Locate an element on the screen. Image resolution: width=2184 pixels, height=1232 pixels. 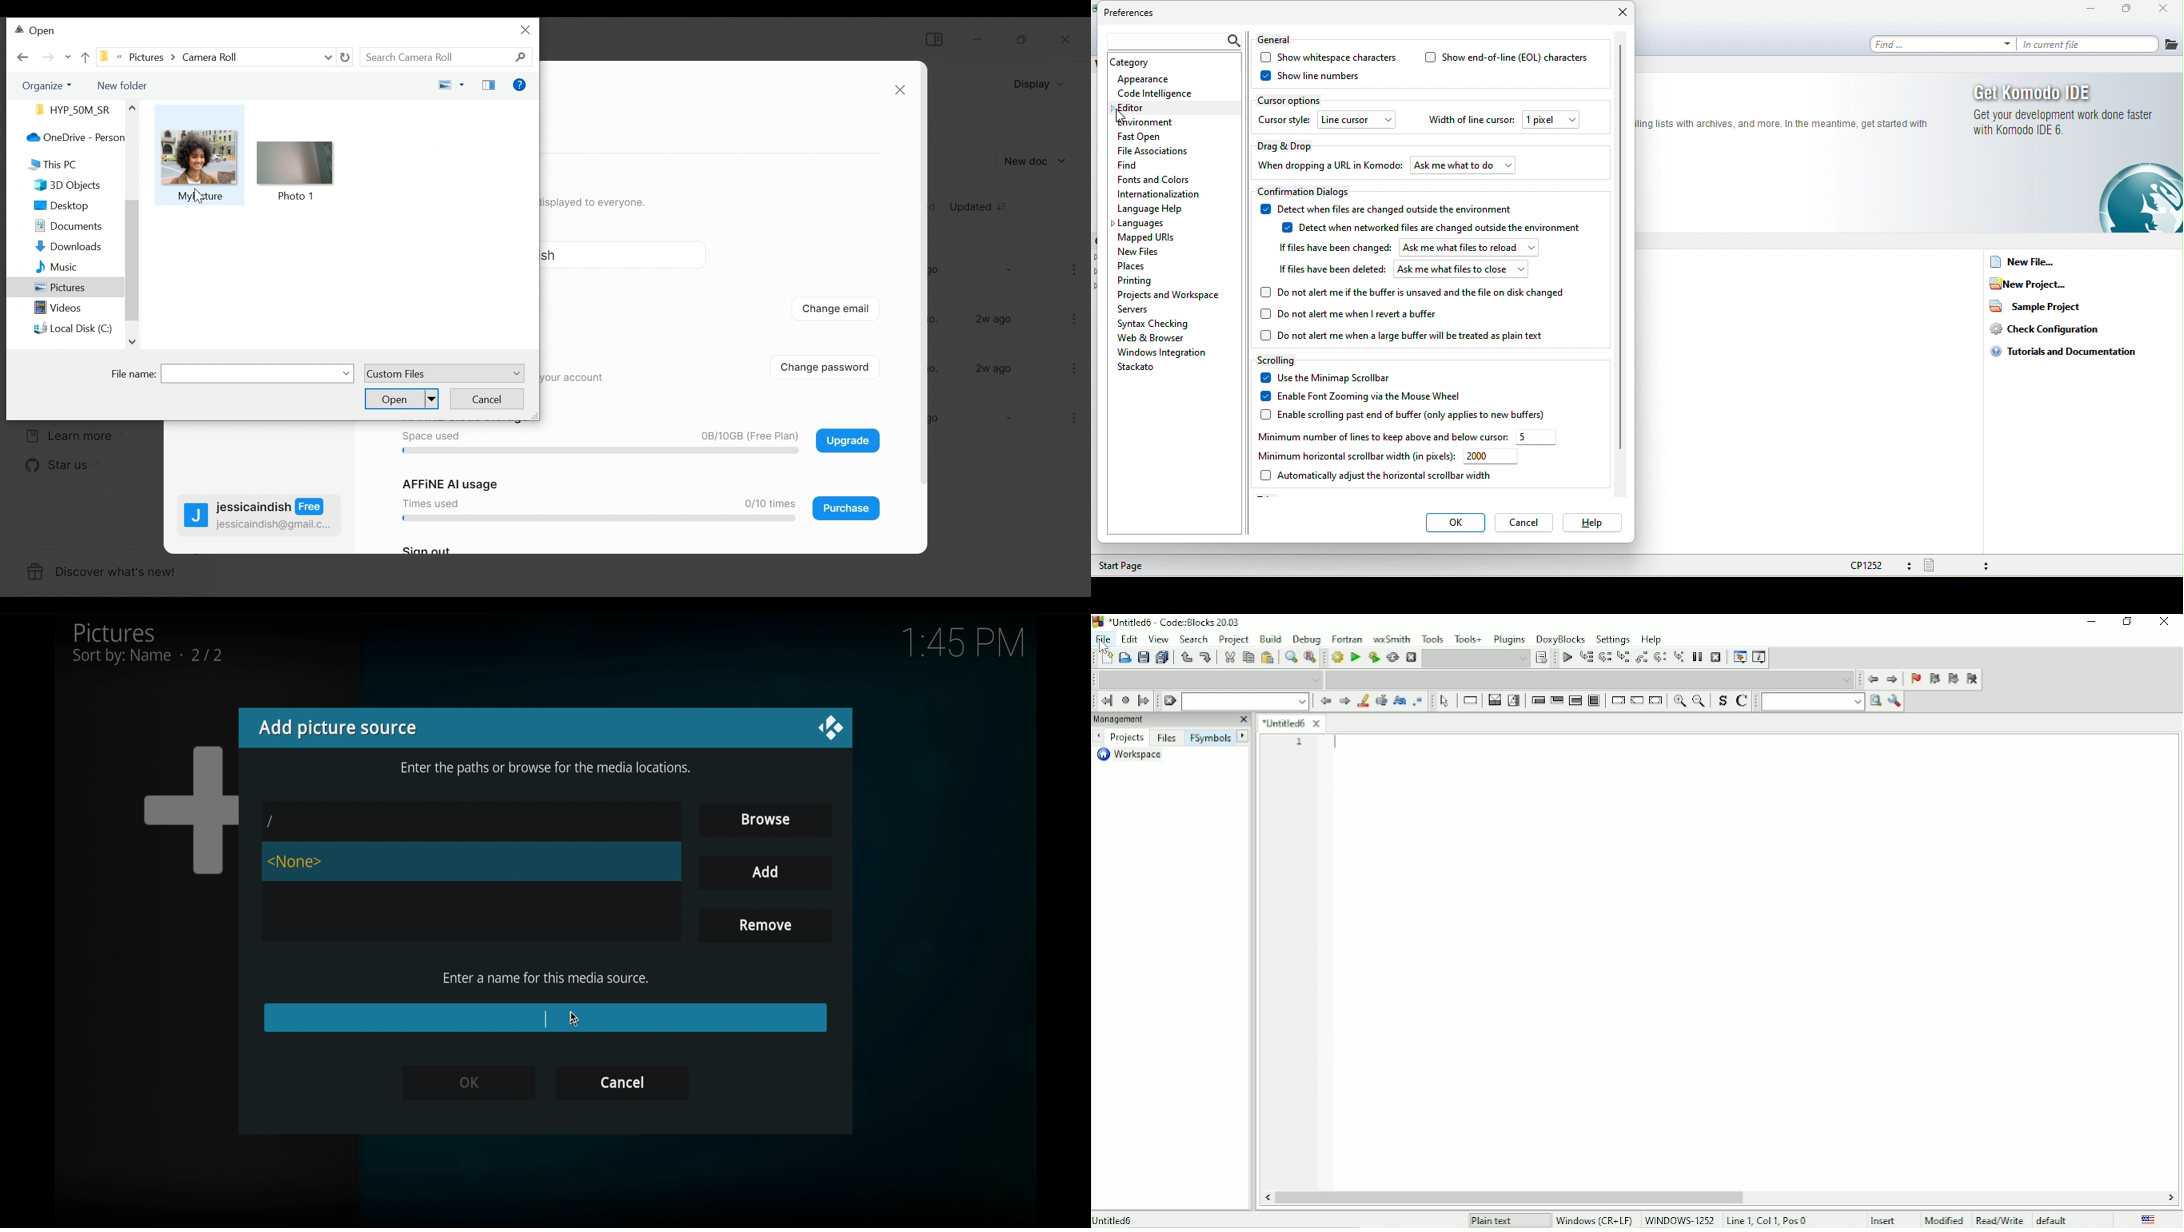
progress bar is located at coordinates (596, 451).